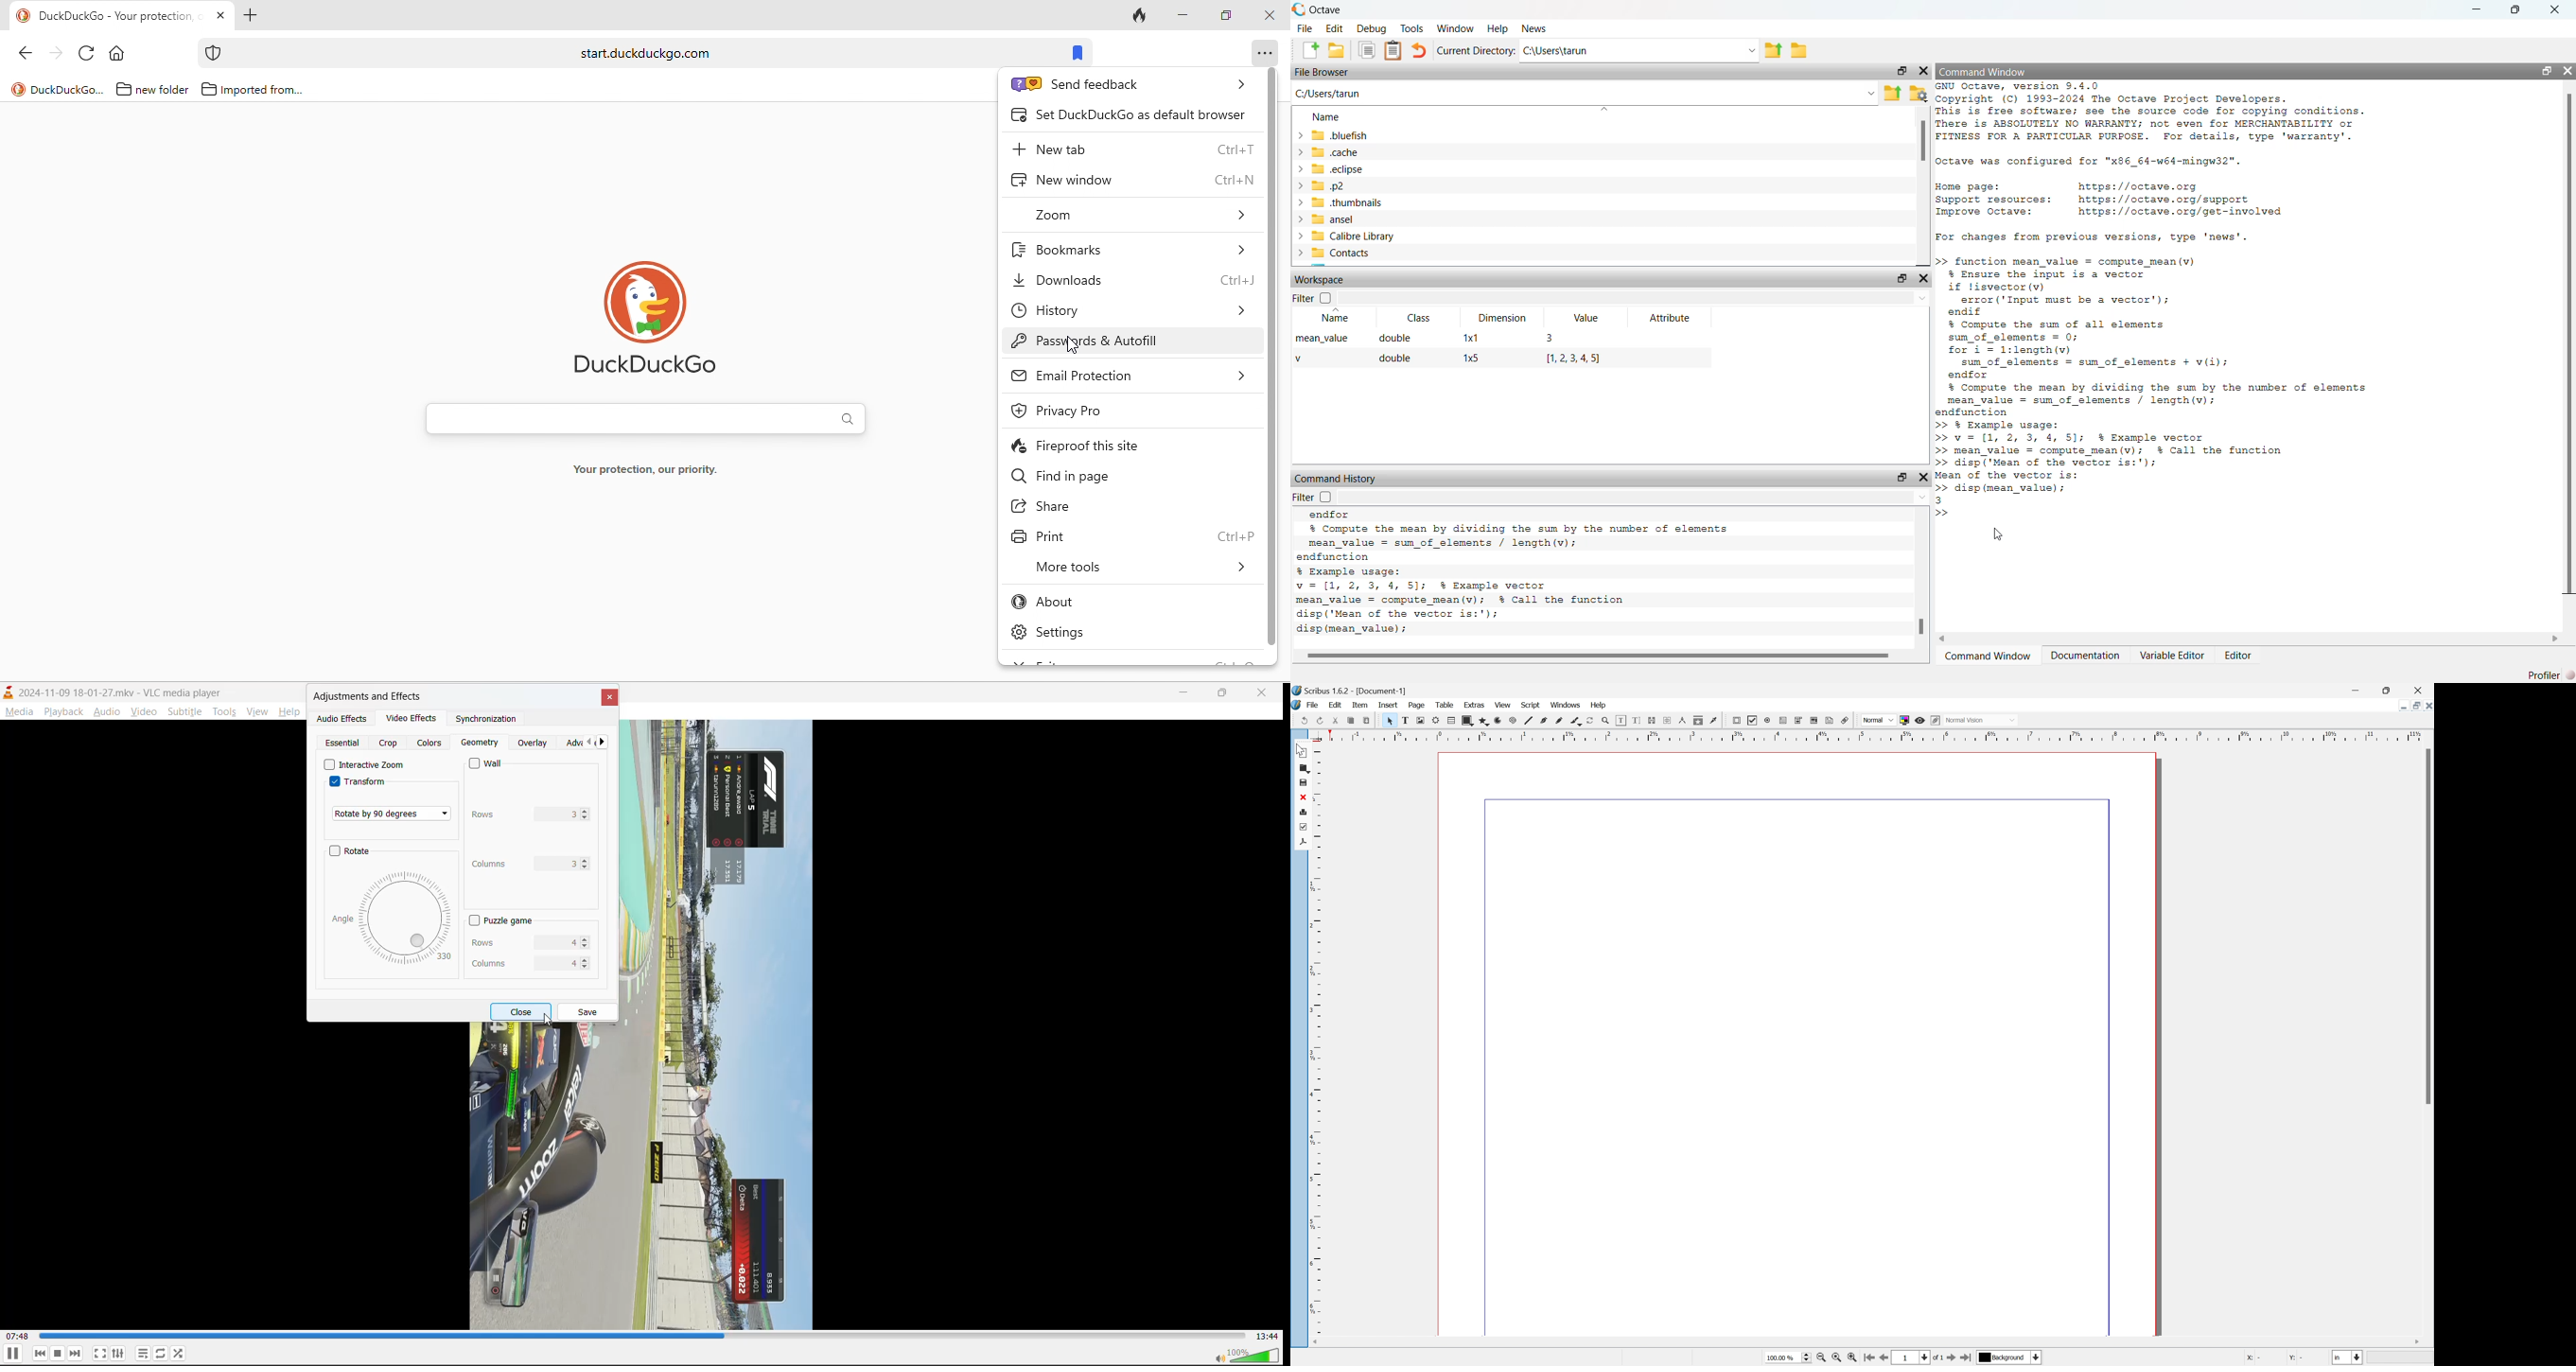 The width and height of the screenshot is (2576, 1372). I want to click on increase, so click(587, 960).